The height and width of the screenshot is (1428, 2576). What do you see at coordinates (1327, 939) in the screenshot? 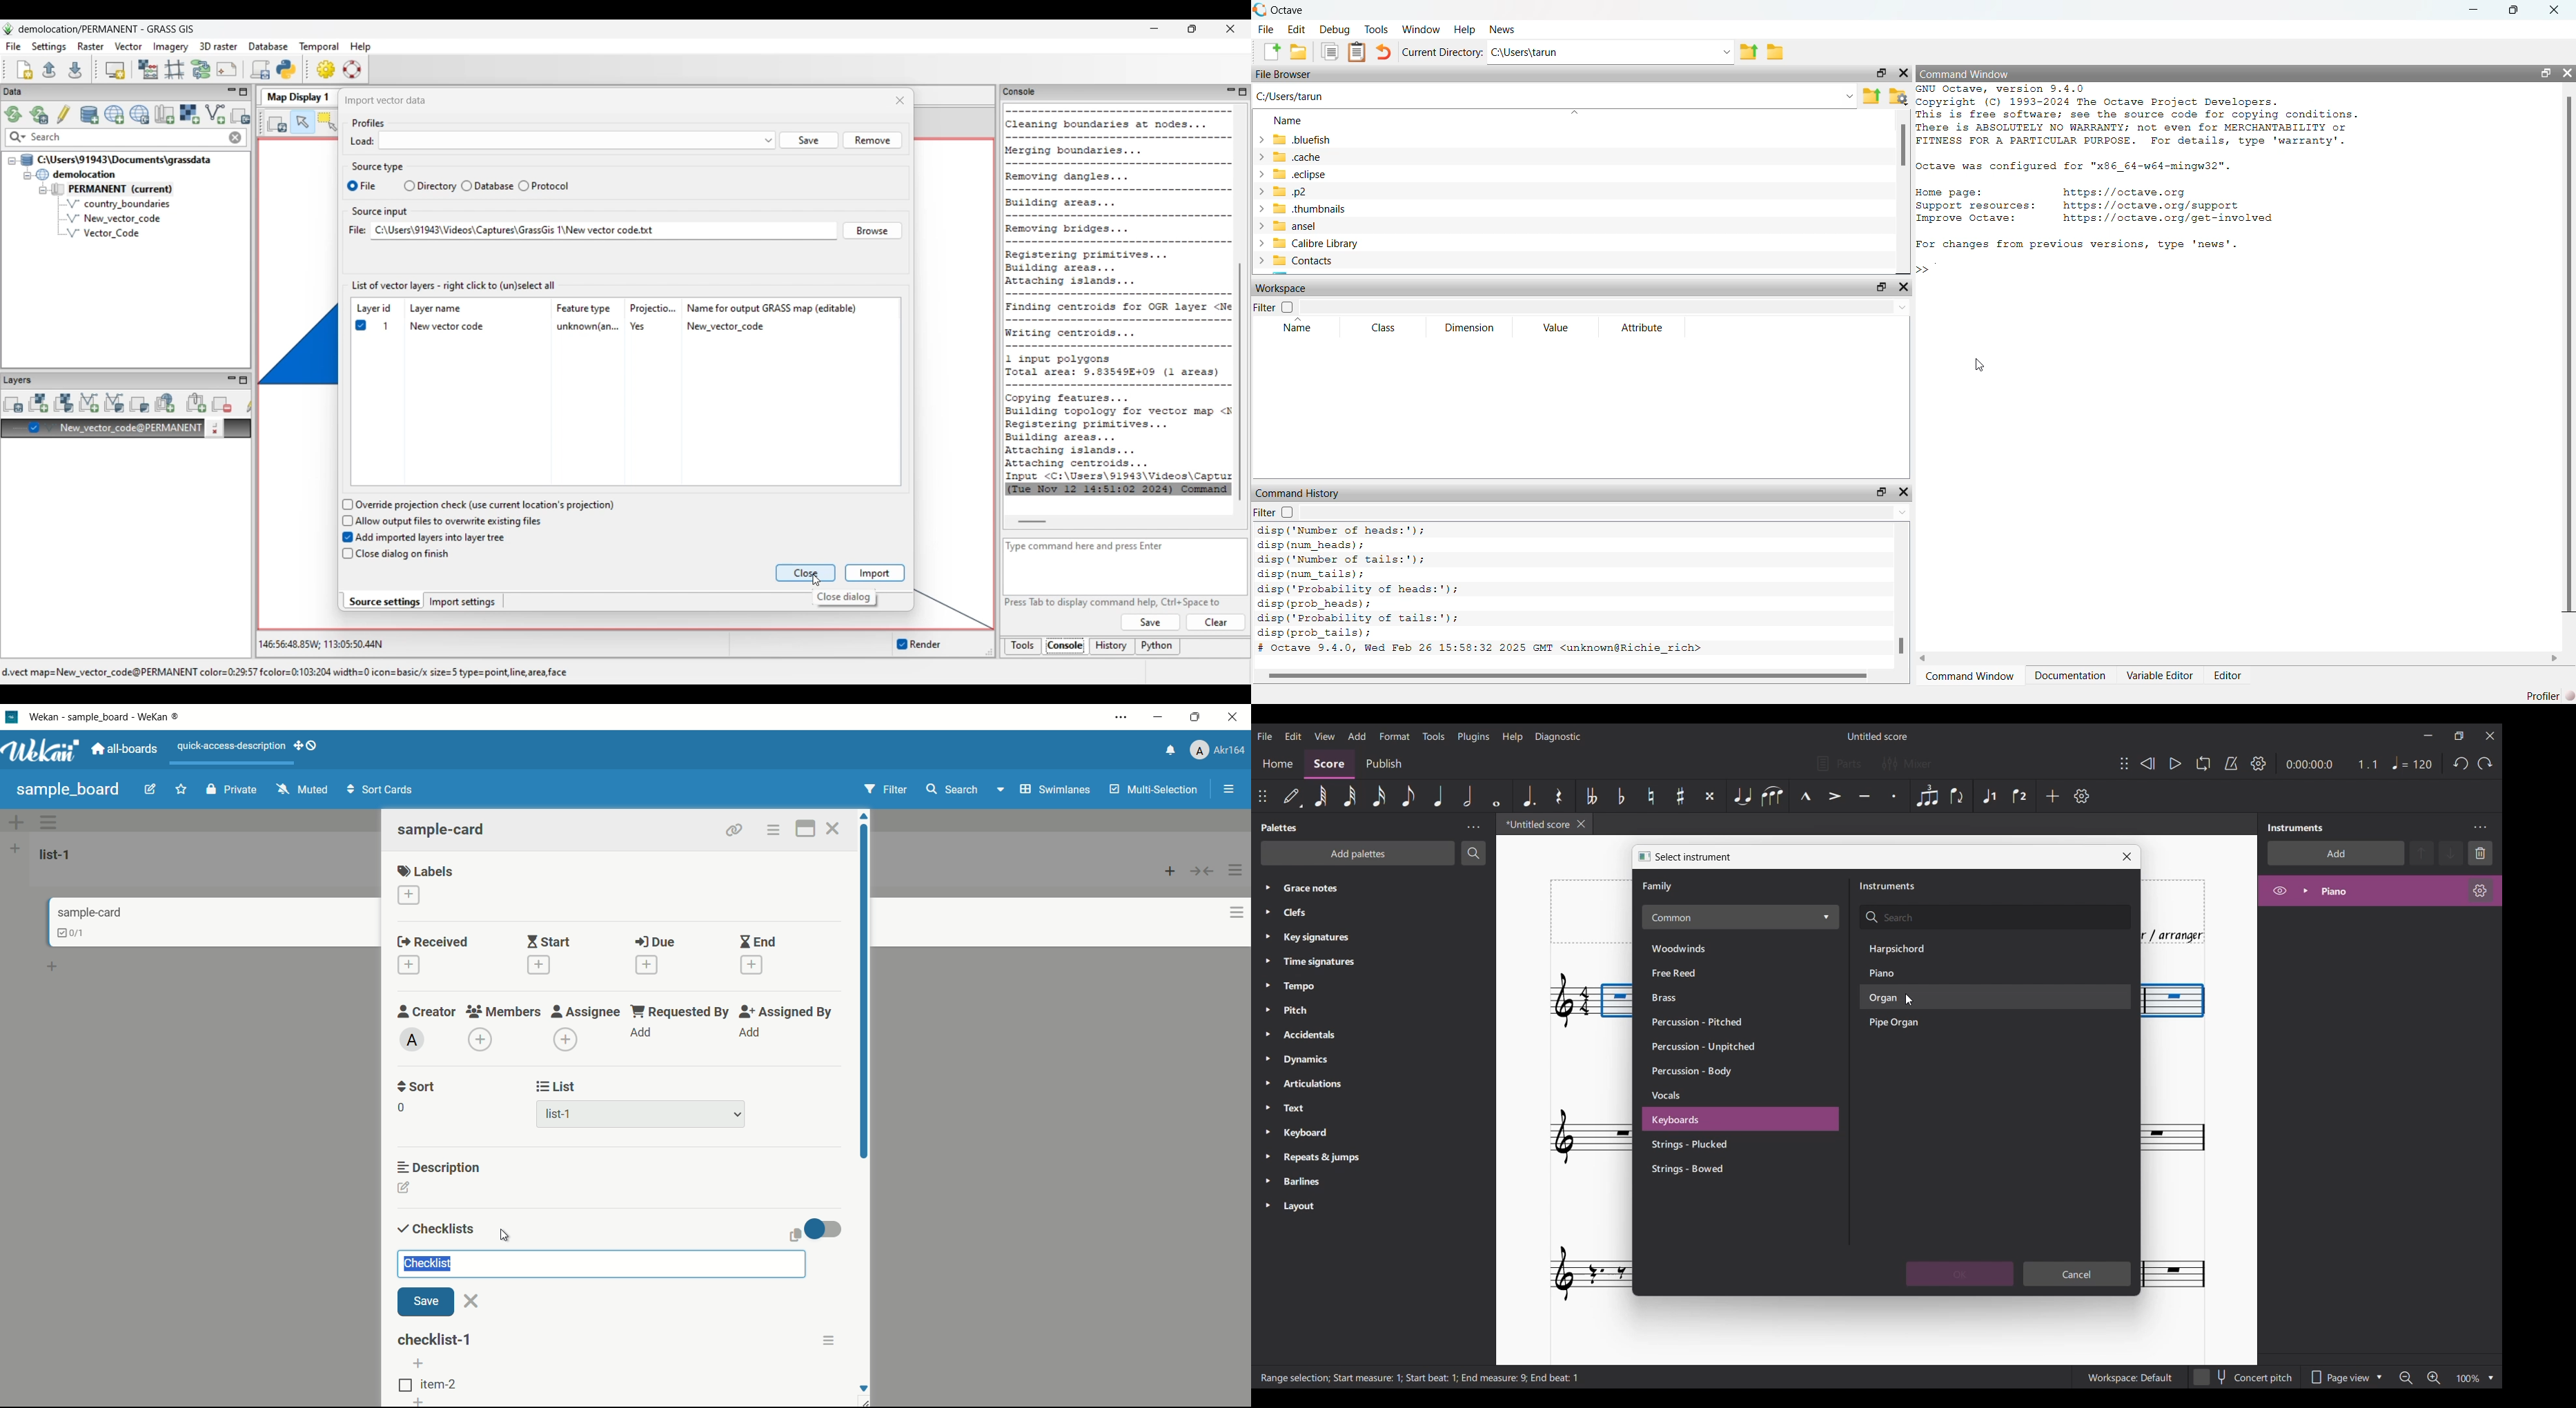
I see `Key signatures.` at bounding box center [1327, 939].